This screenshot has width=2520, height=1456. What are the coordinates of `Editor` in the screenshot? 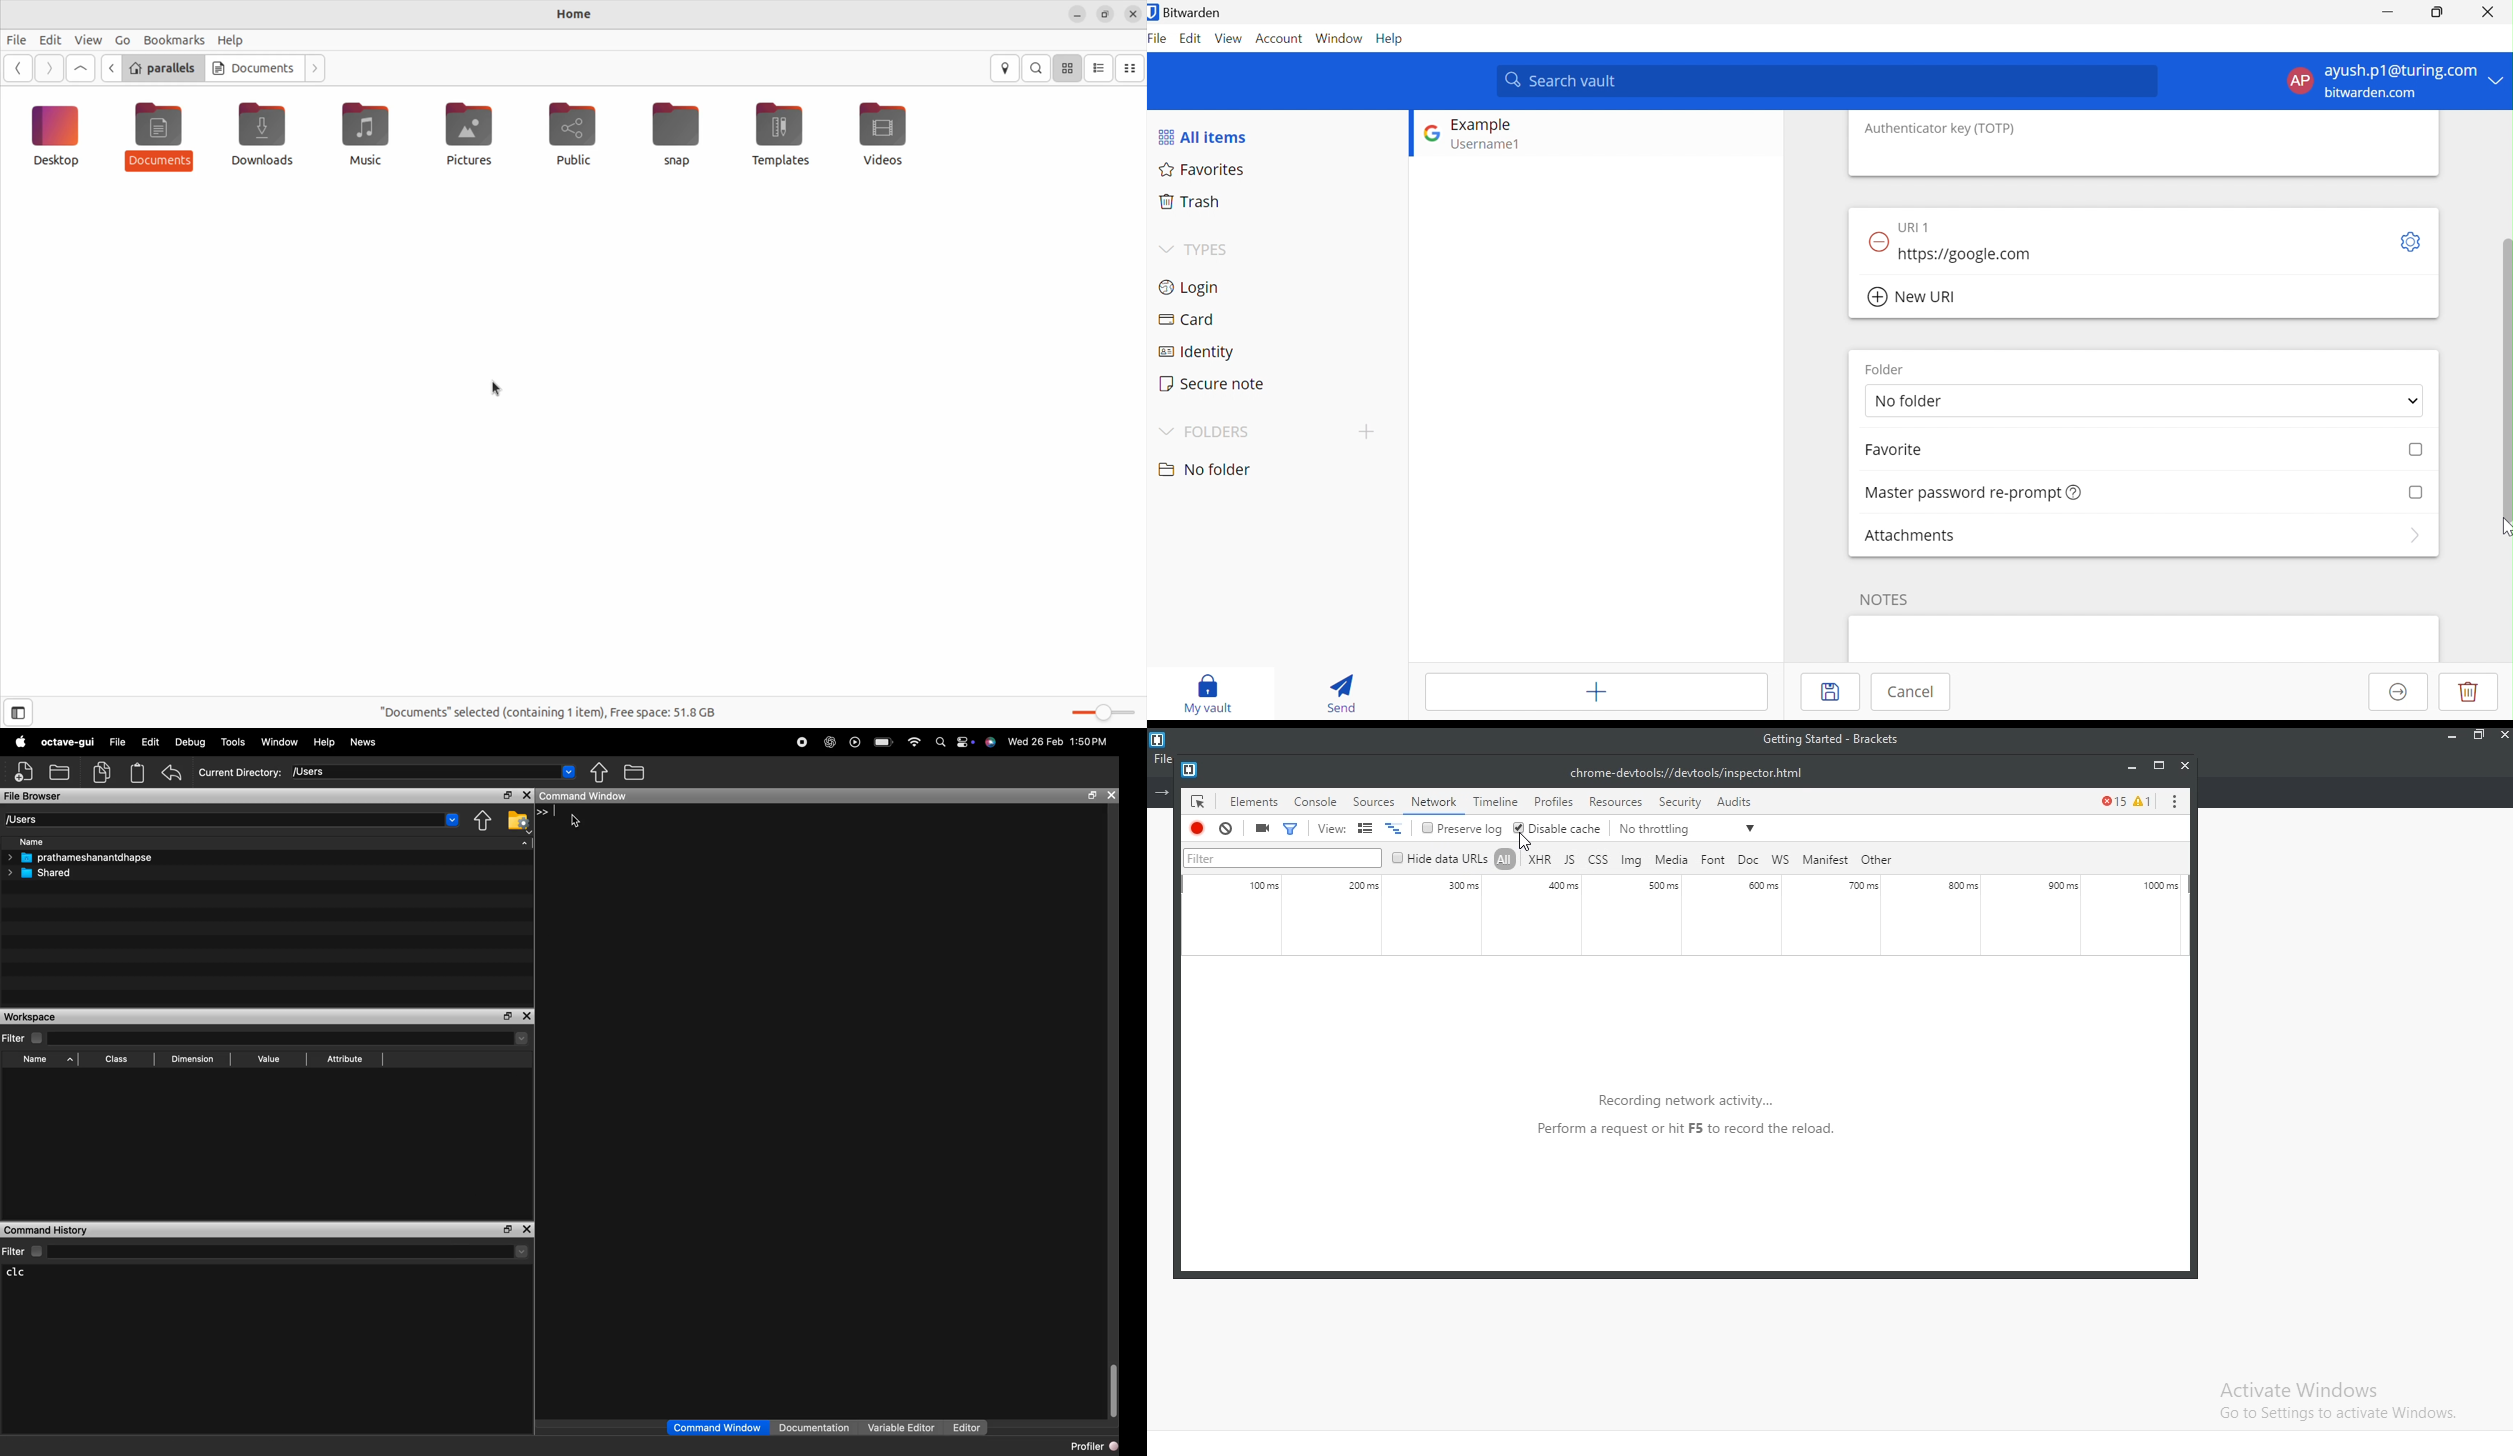 It's located at (967, 1427).